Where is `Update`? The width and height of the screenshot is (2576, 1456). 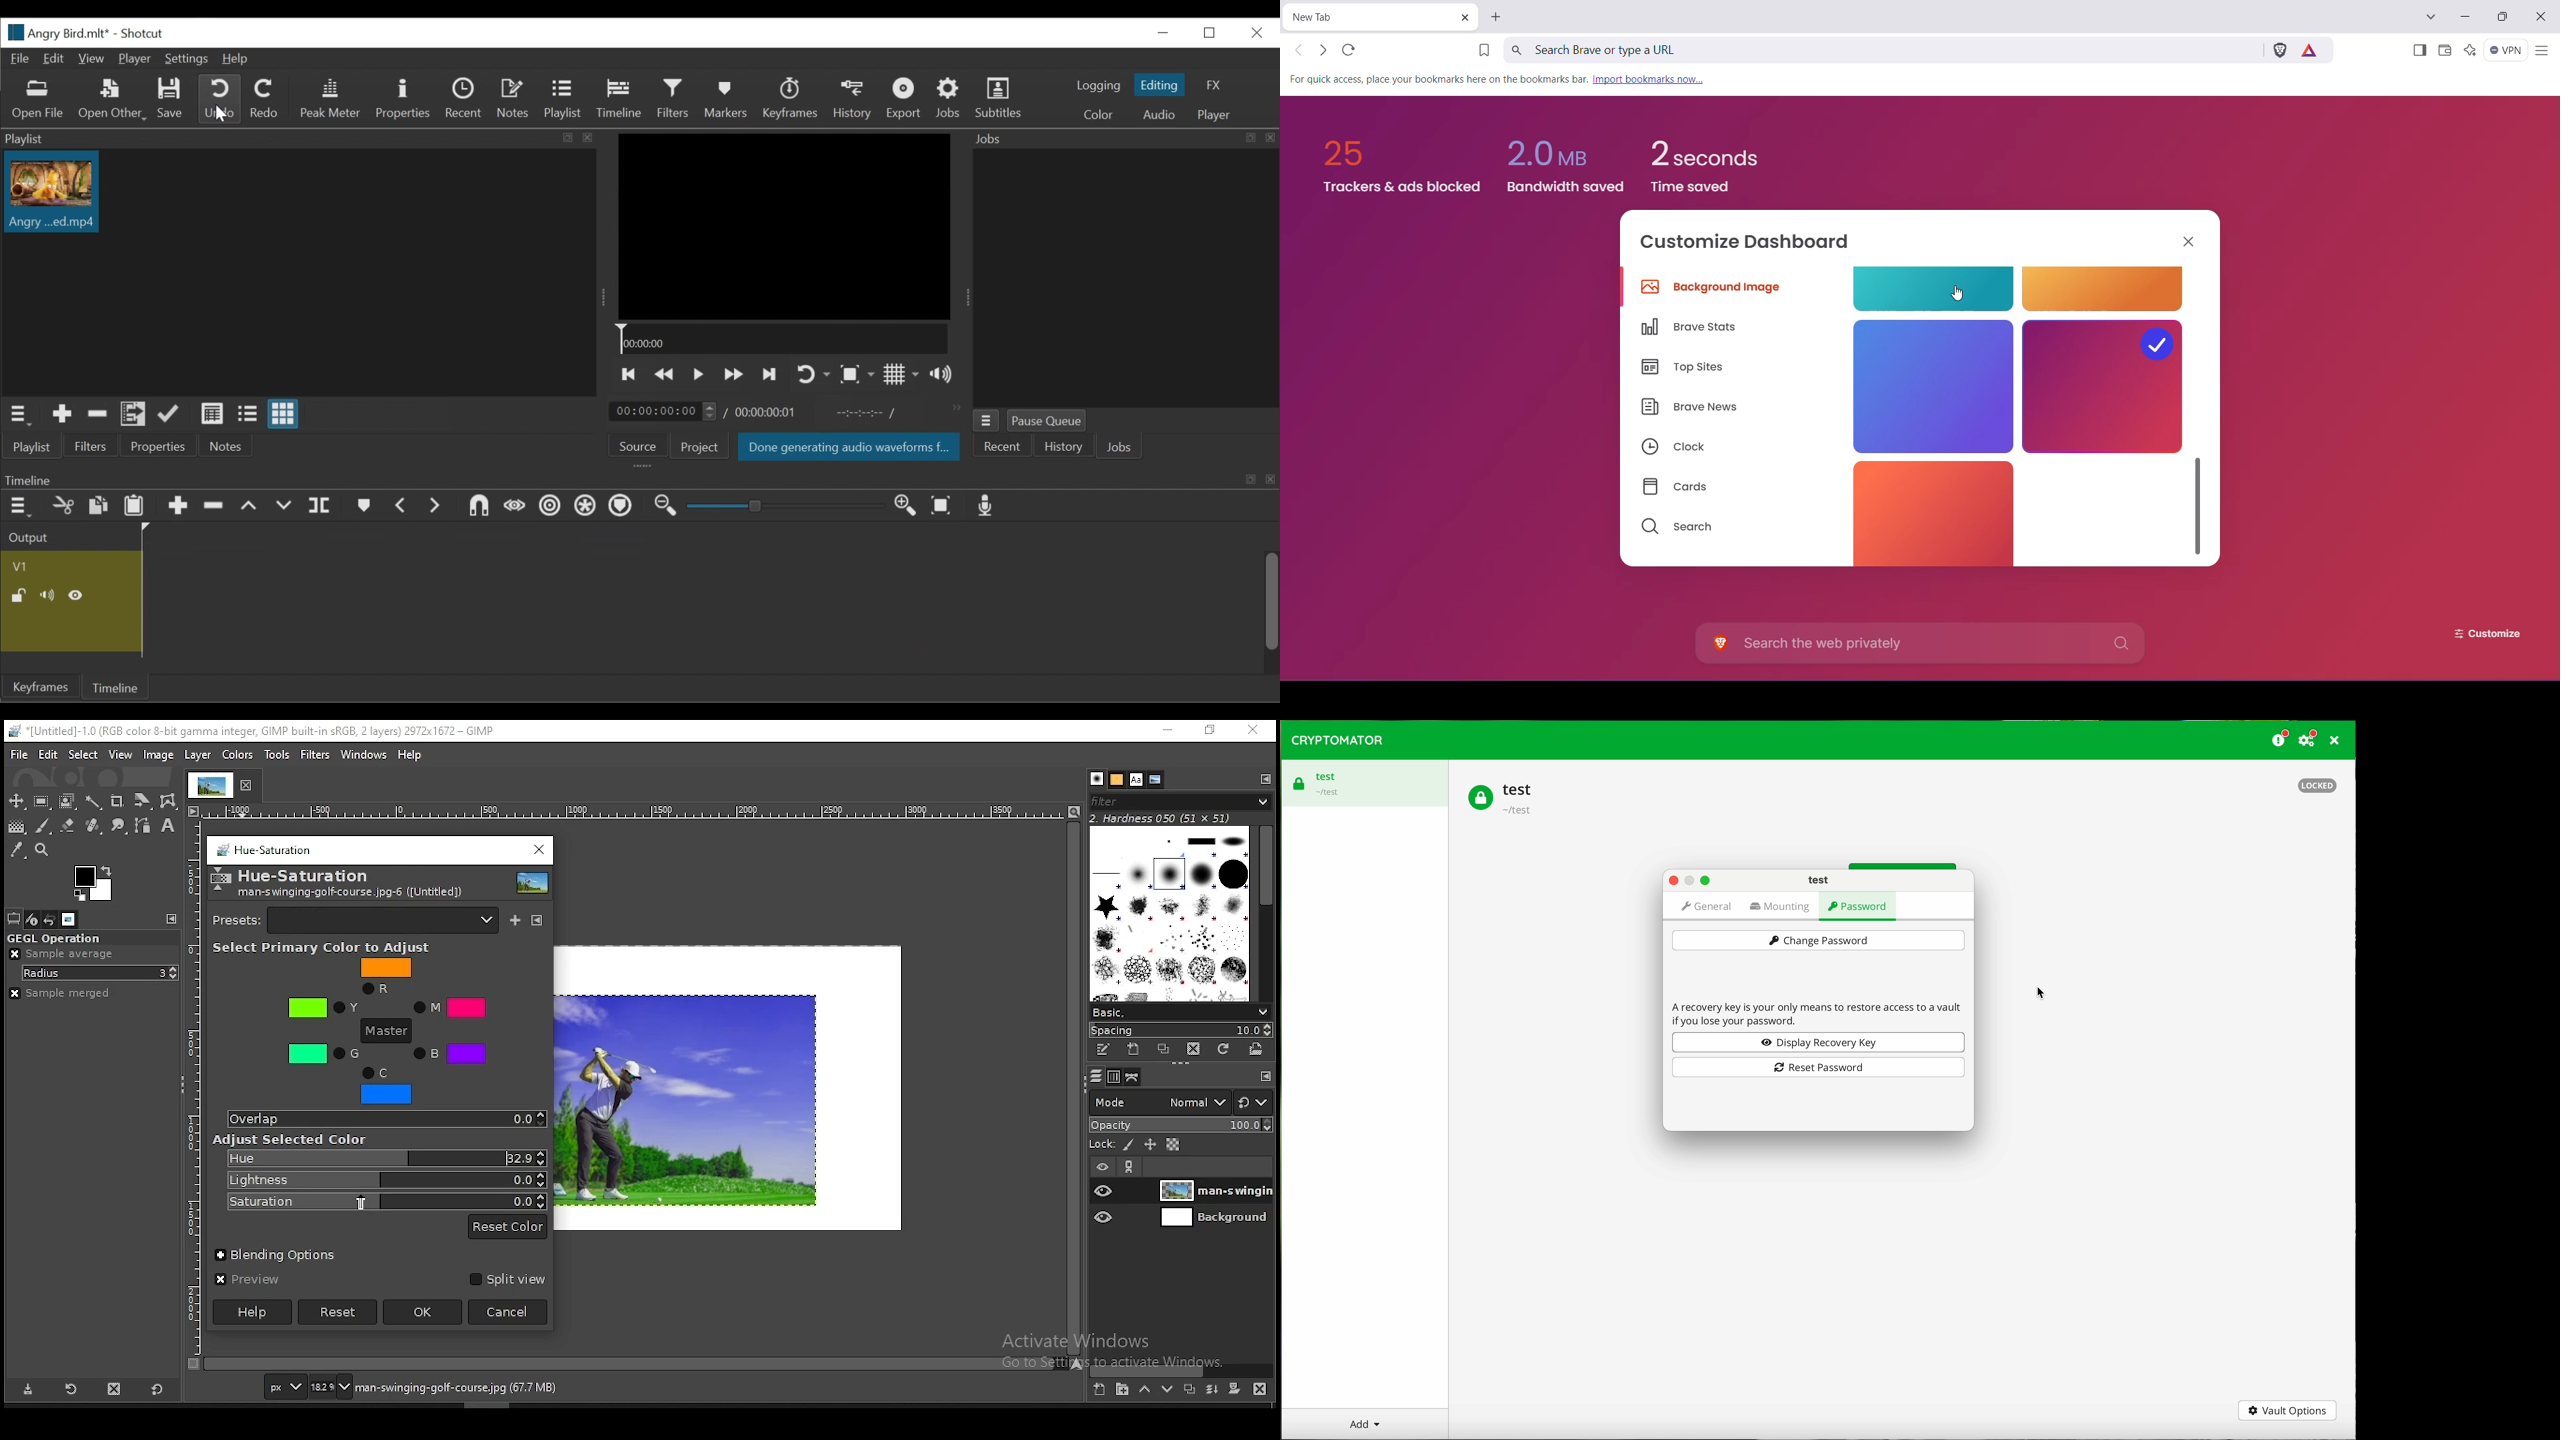 Update is located at coordinates (169, 413).